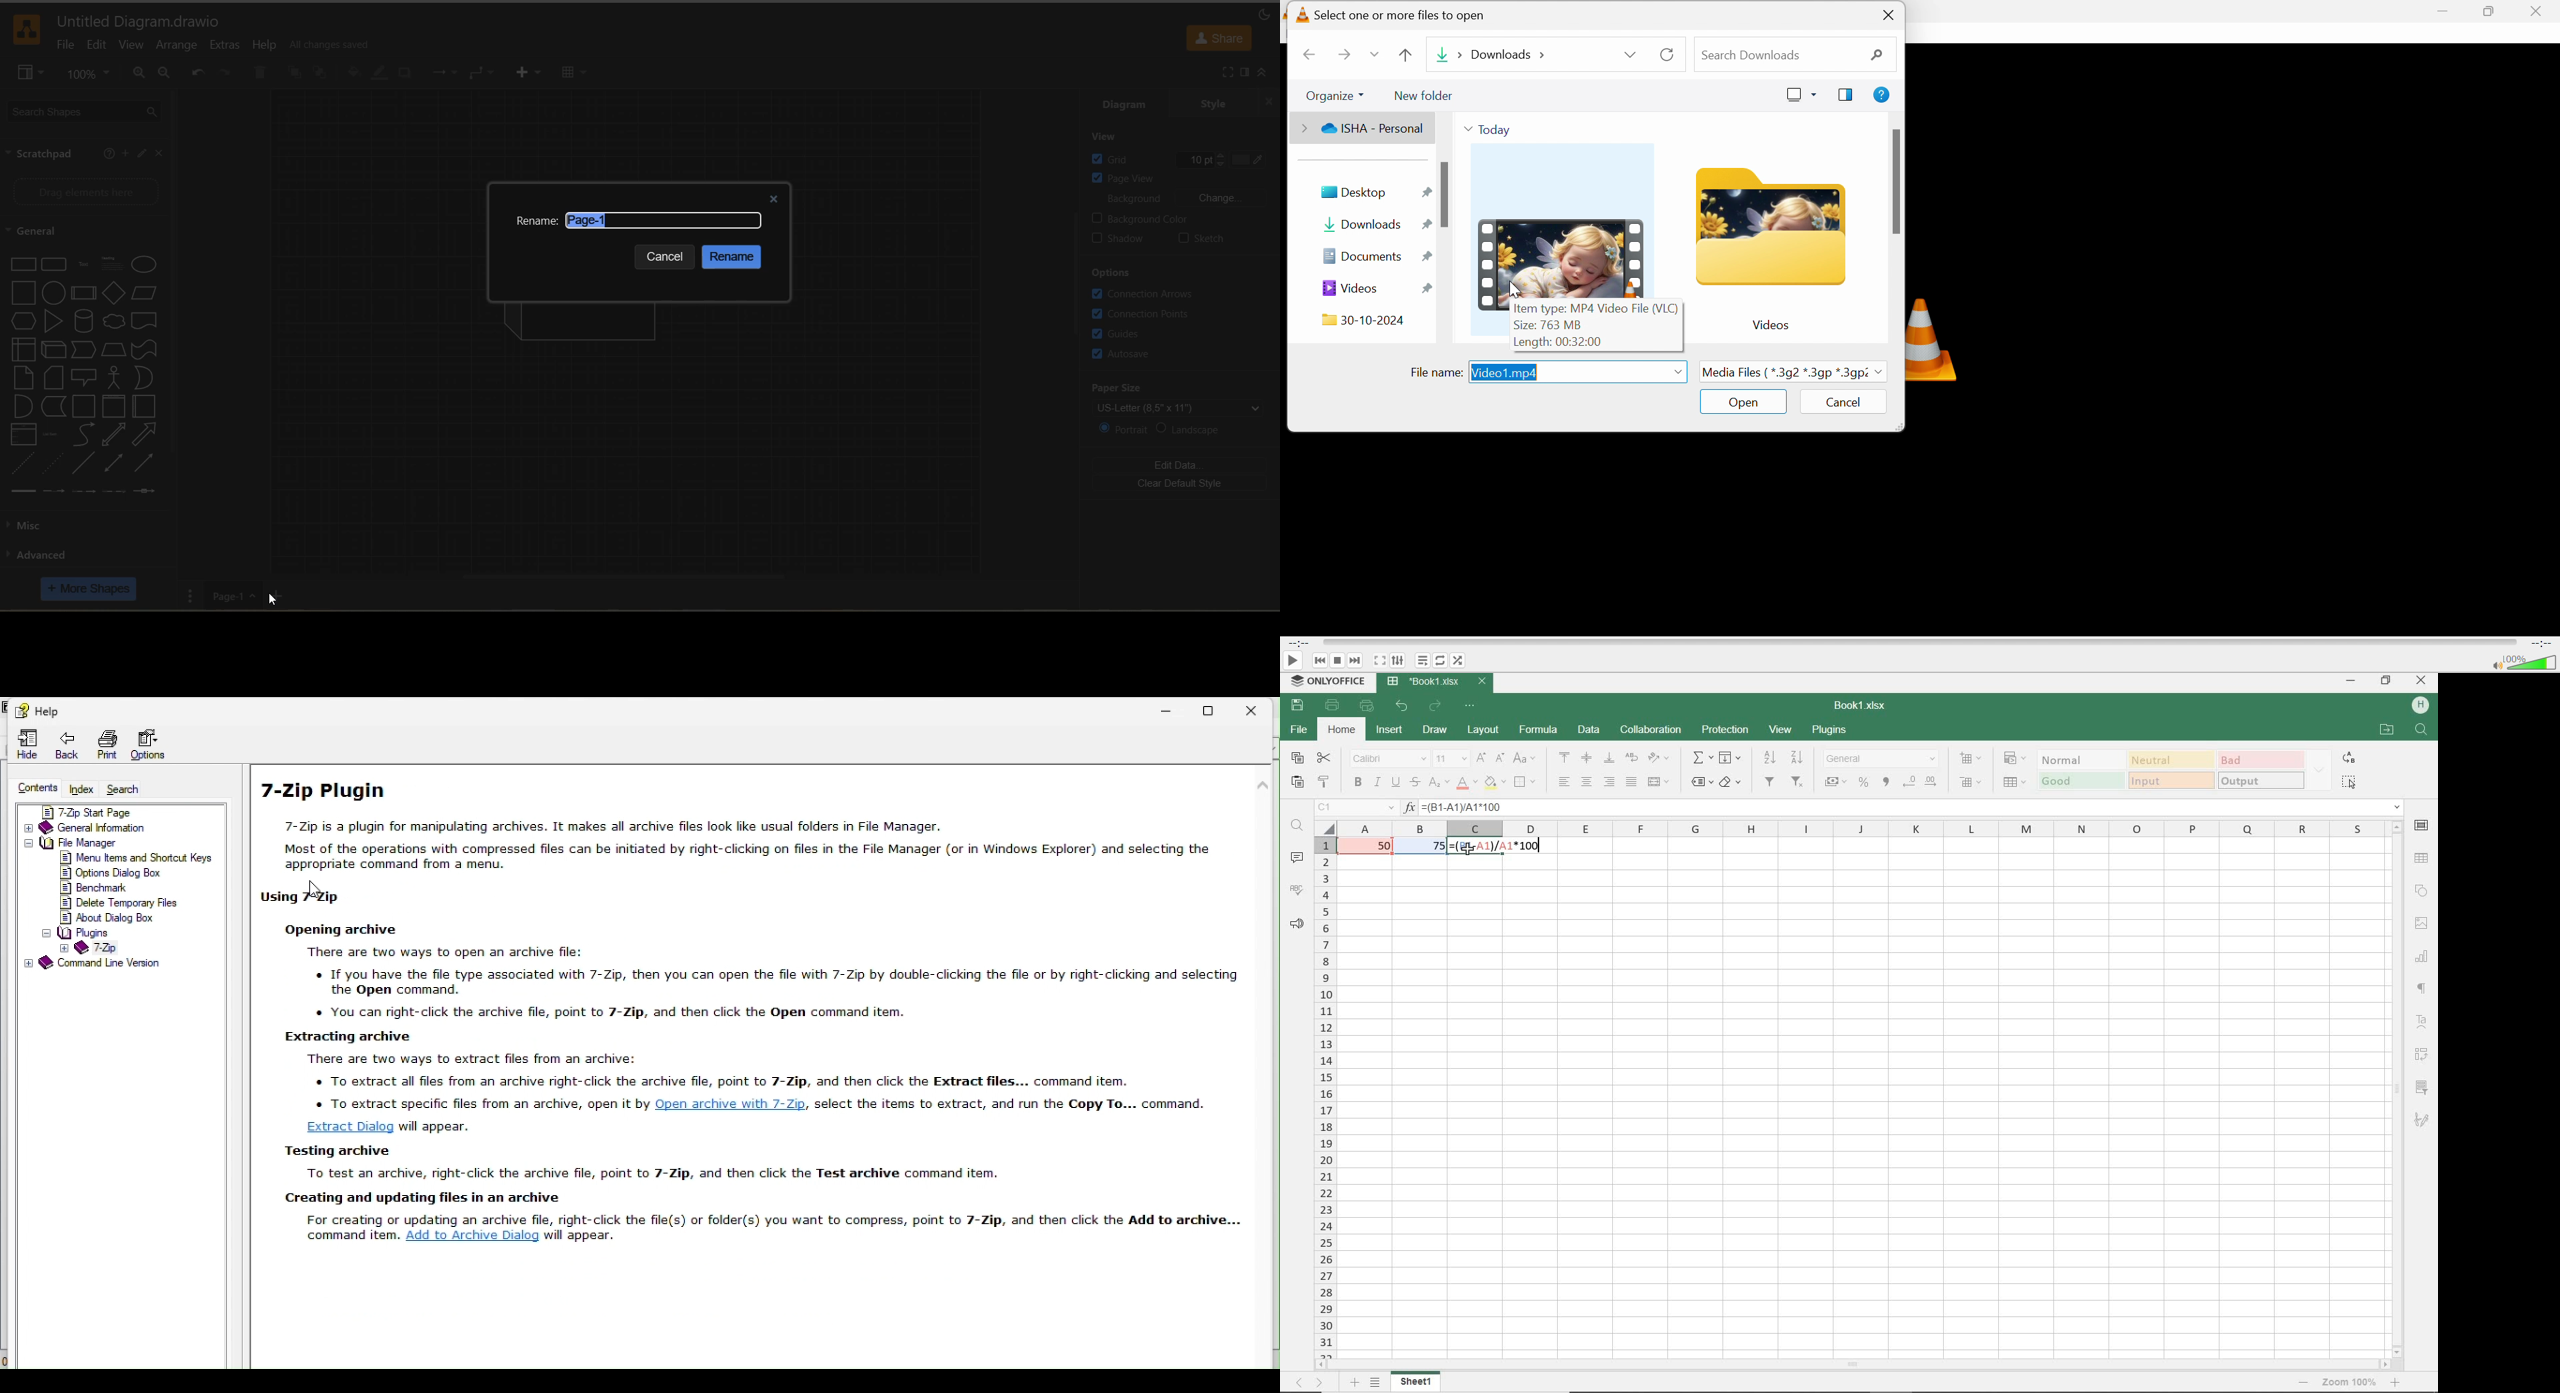  What do you see at coordinates (1969, 781) in the screenshot?
I see `delete cells` at bounding box center [1969, 781].